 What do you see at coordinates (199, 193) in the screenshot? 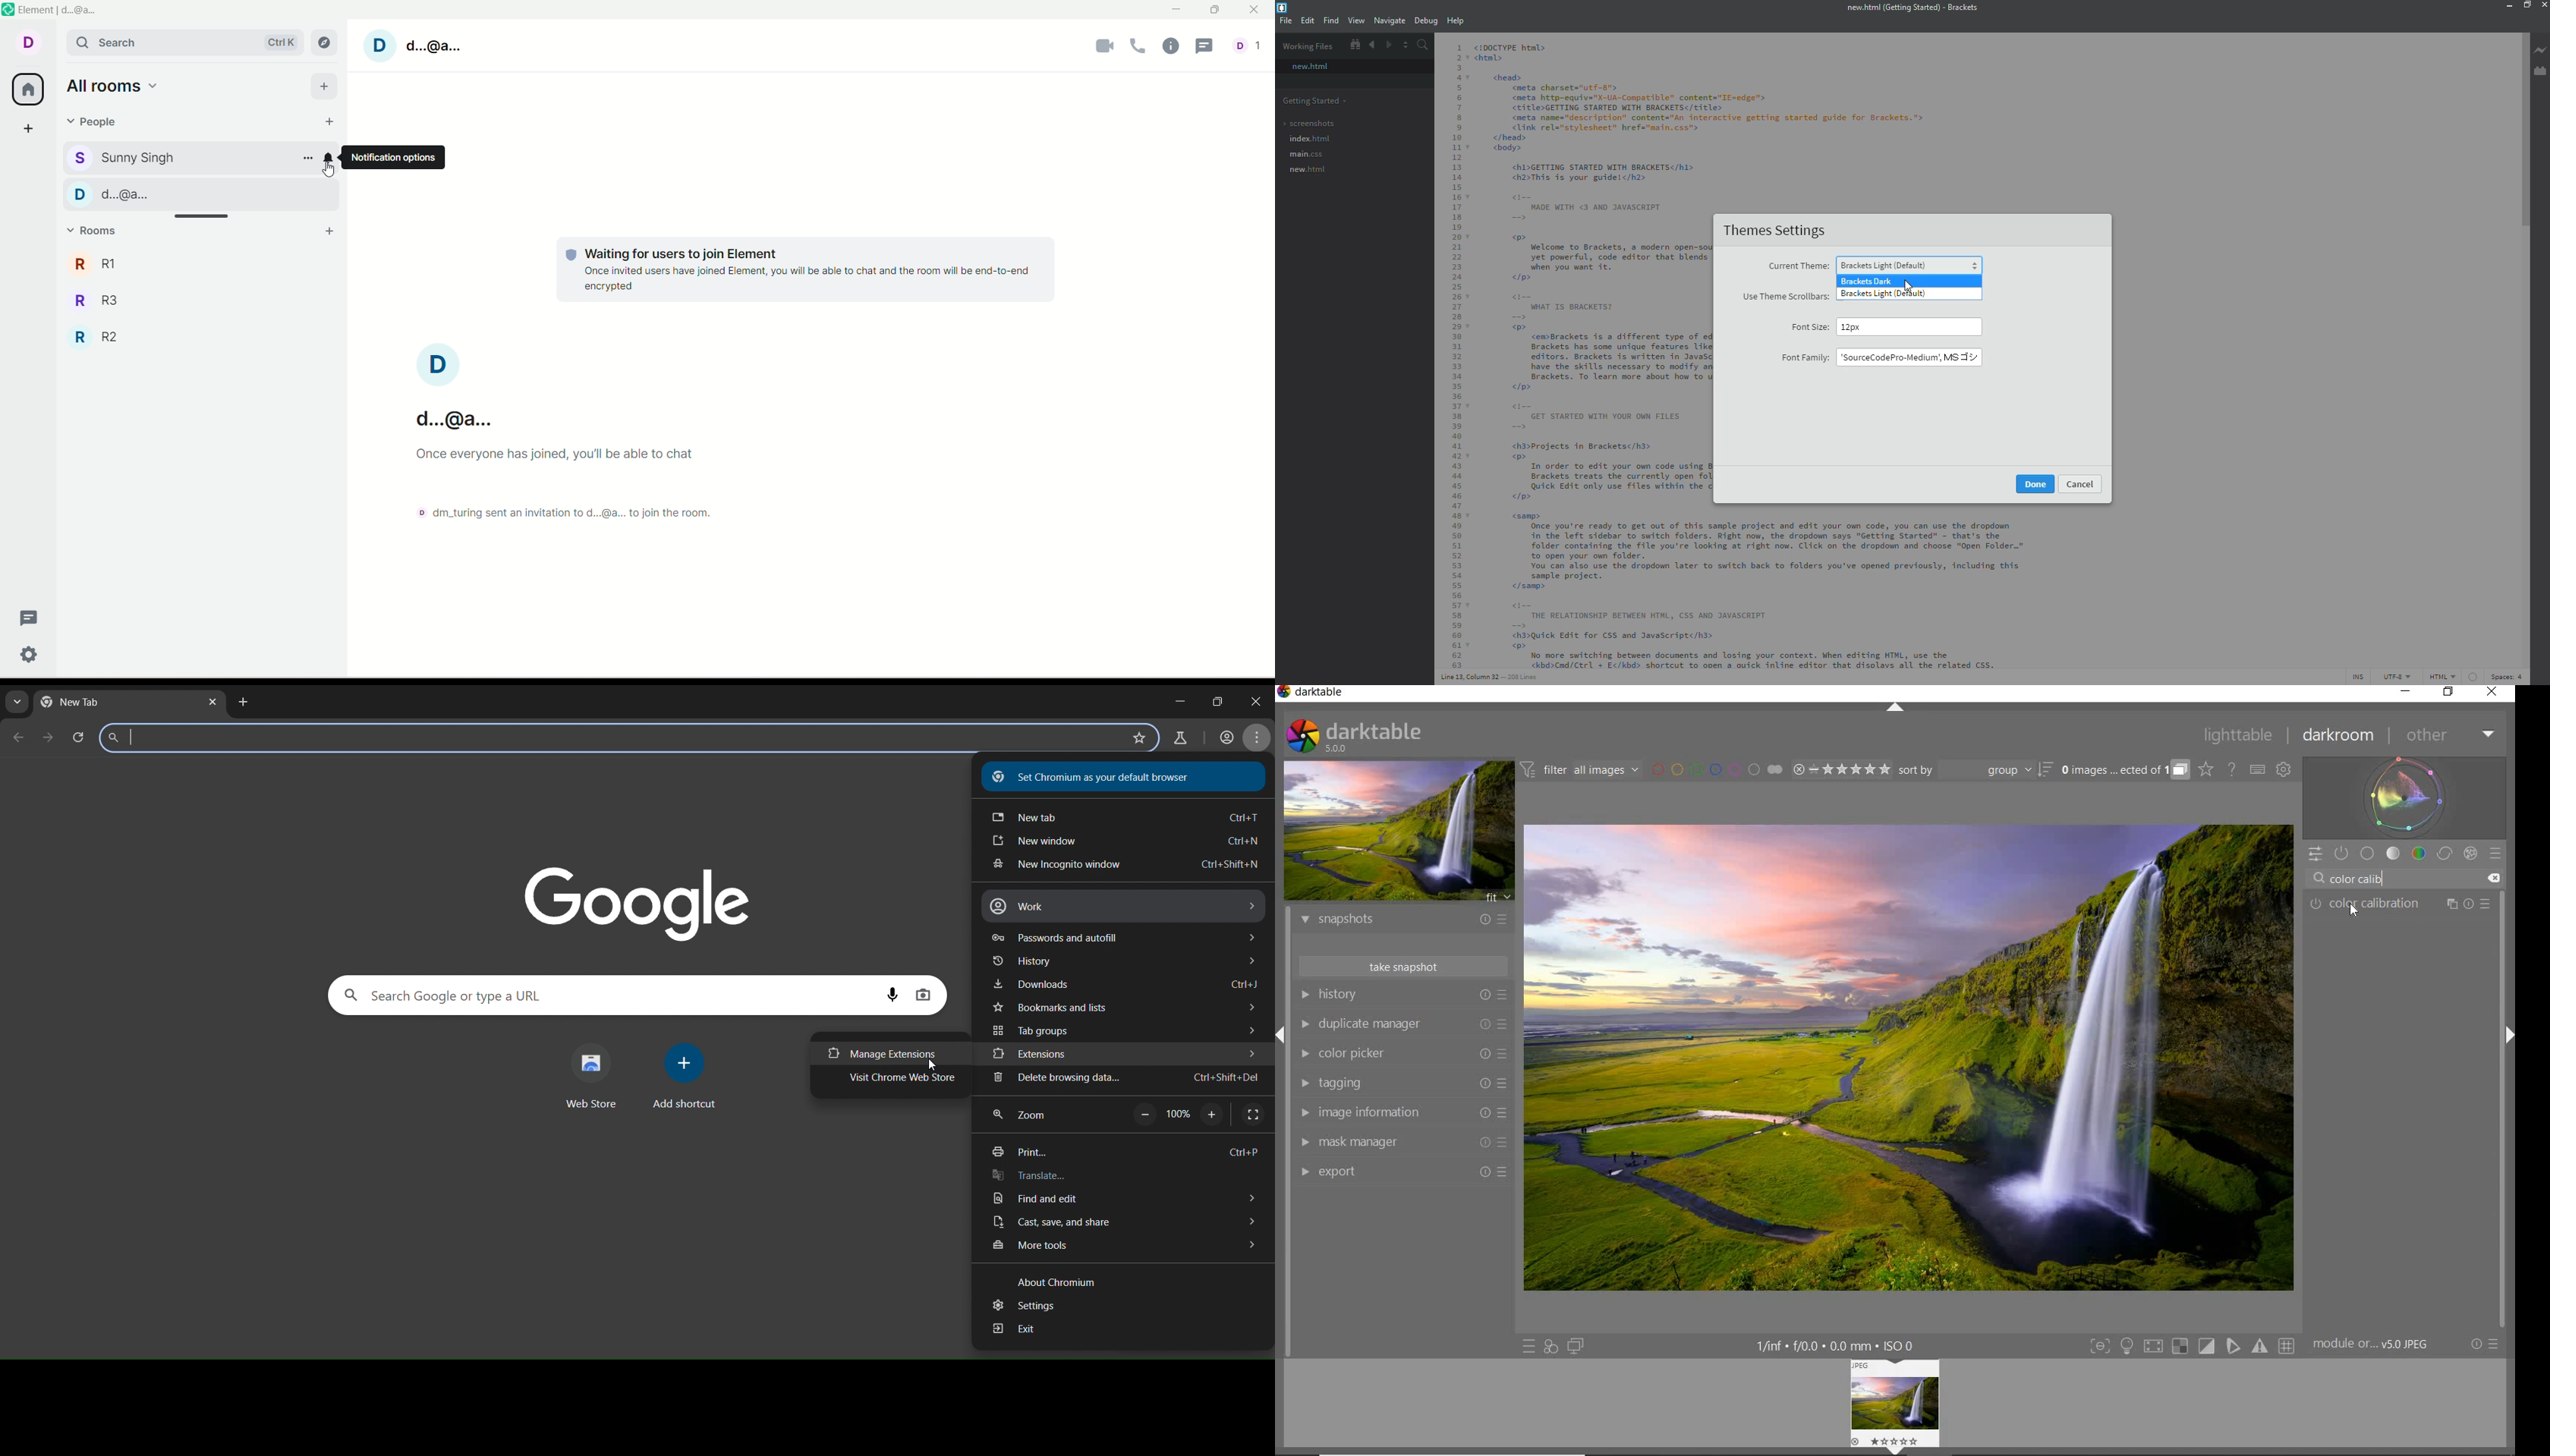
I see `d...@...` at bounding box center [199, 193].